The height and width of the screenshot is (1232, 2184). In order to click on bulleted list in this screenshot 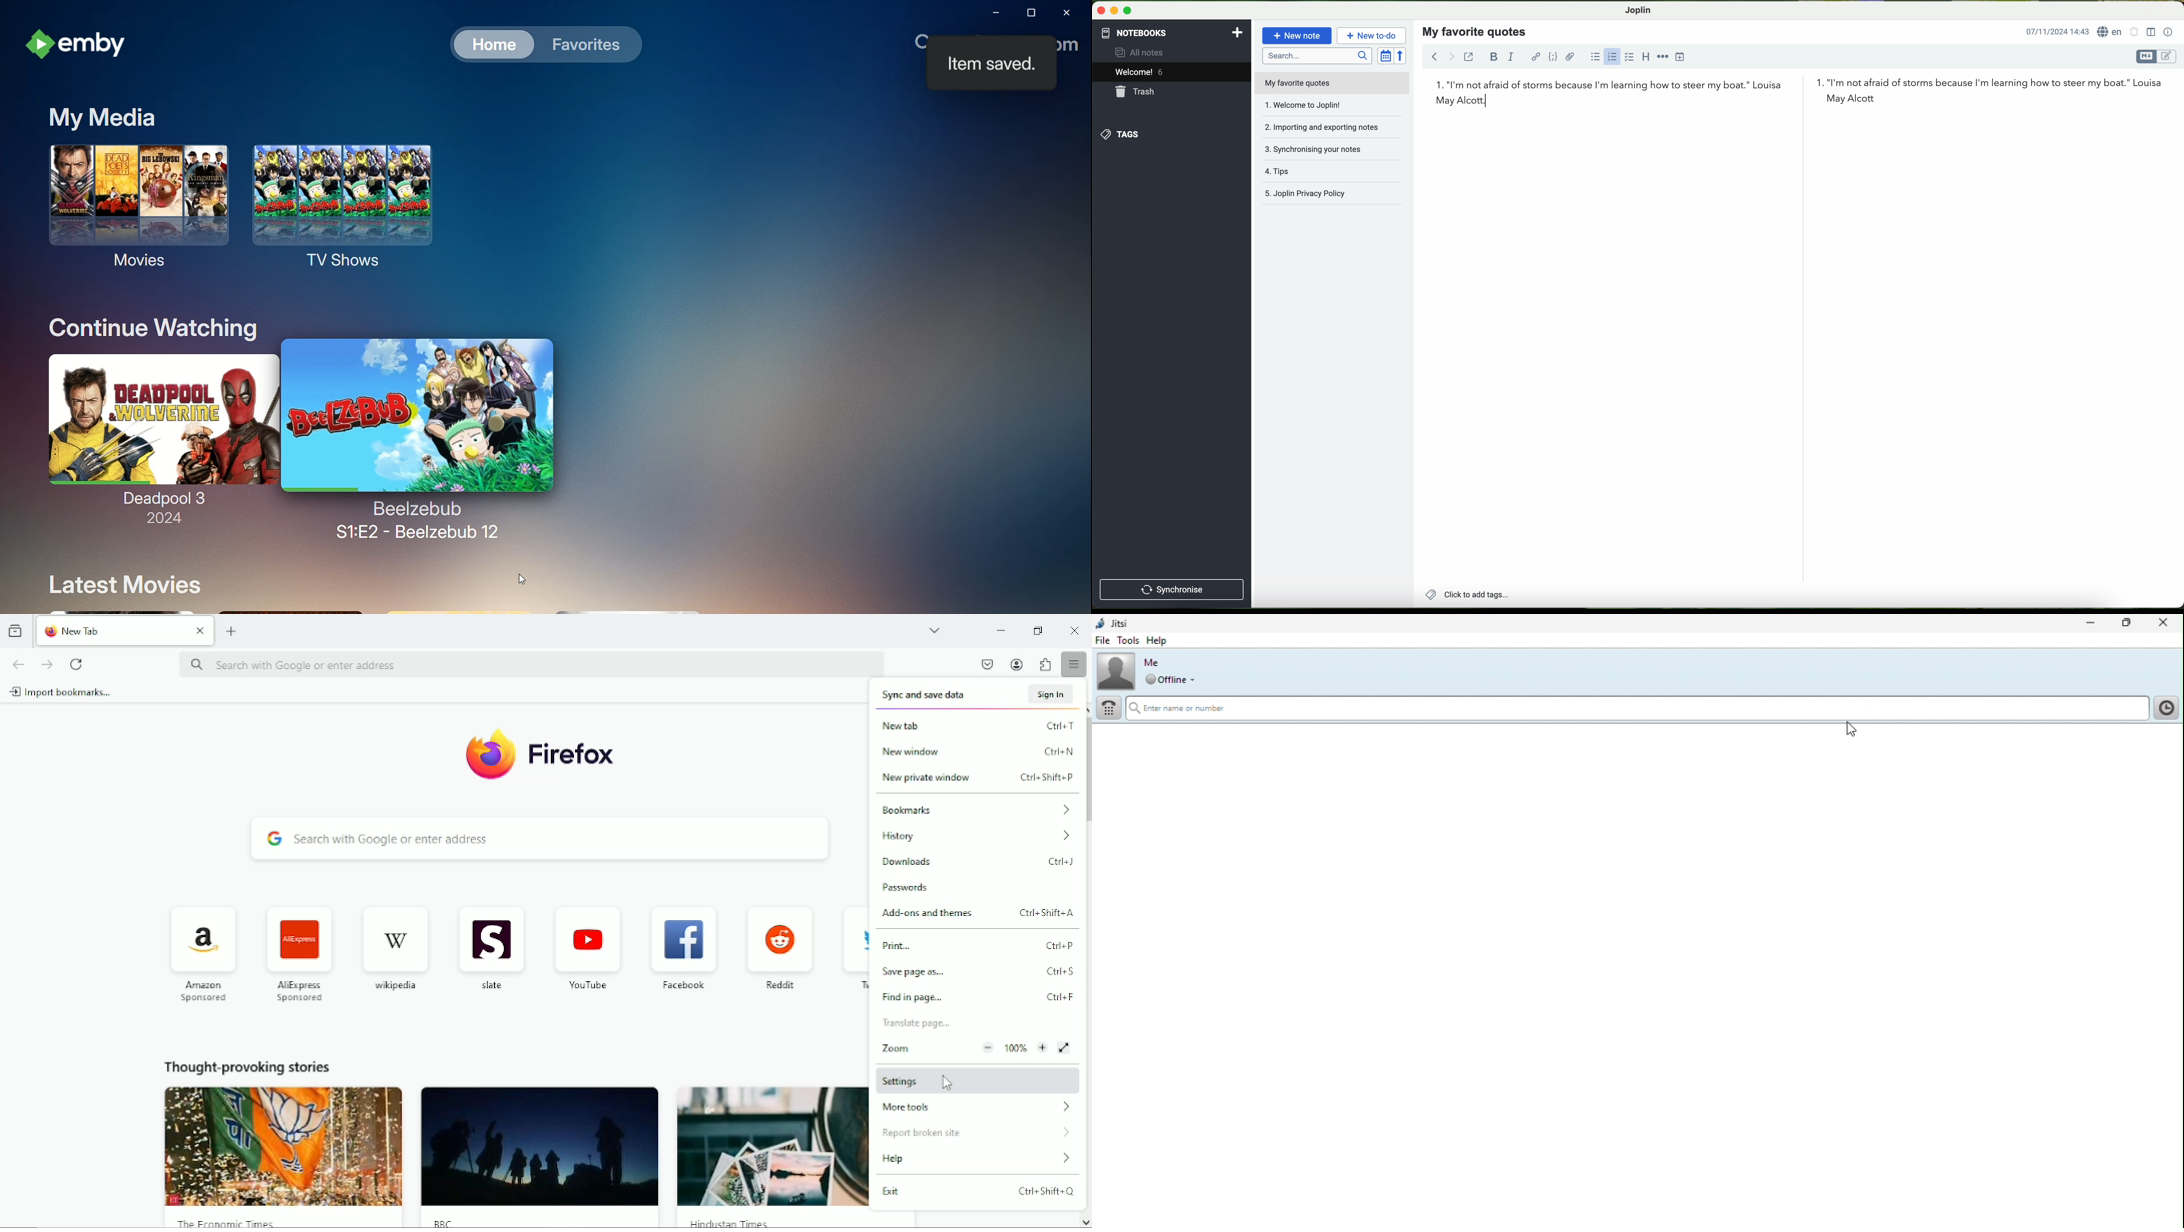, I will do `click(1595, 58)`.